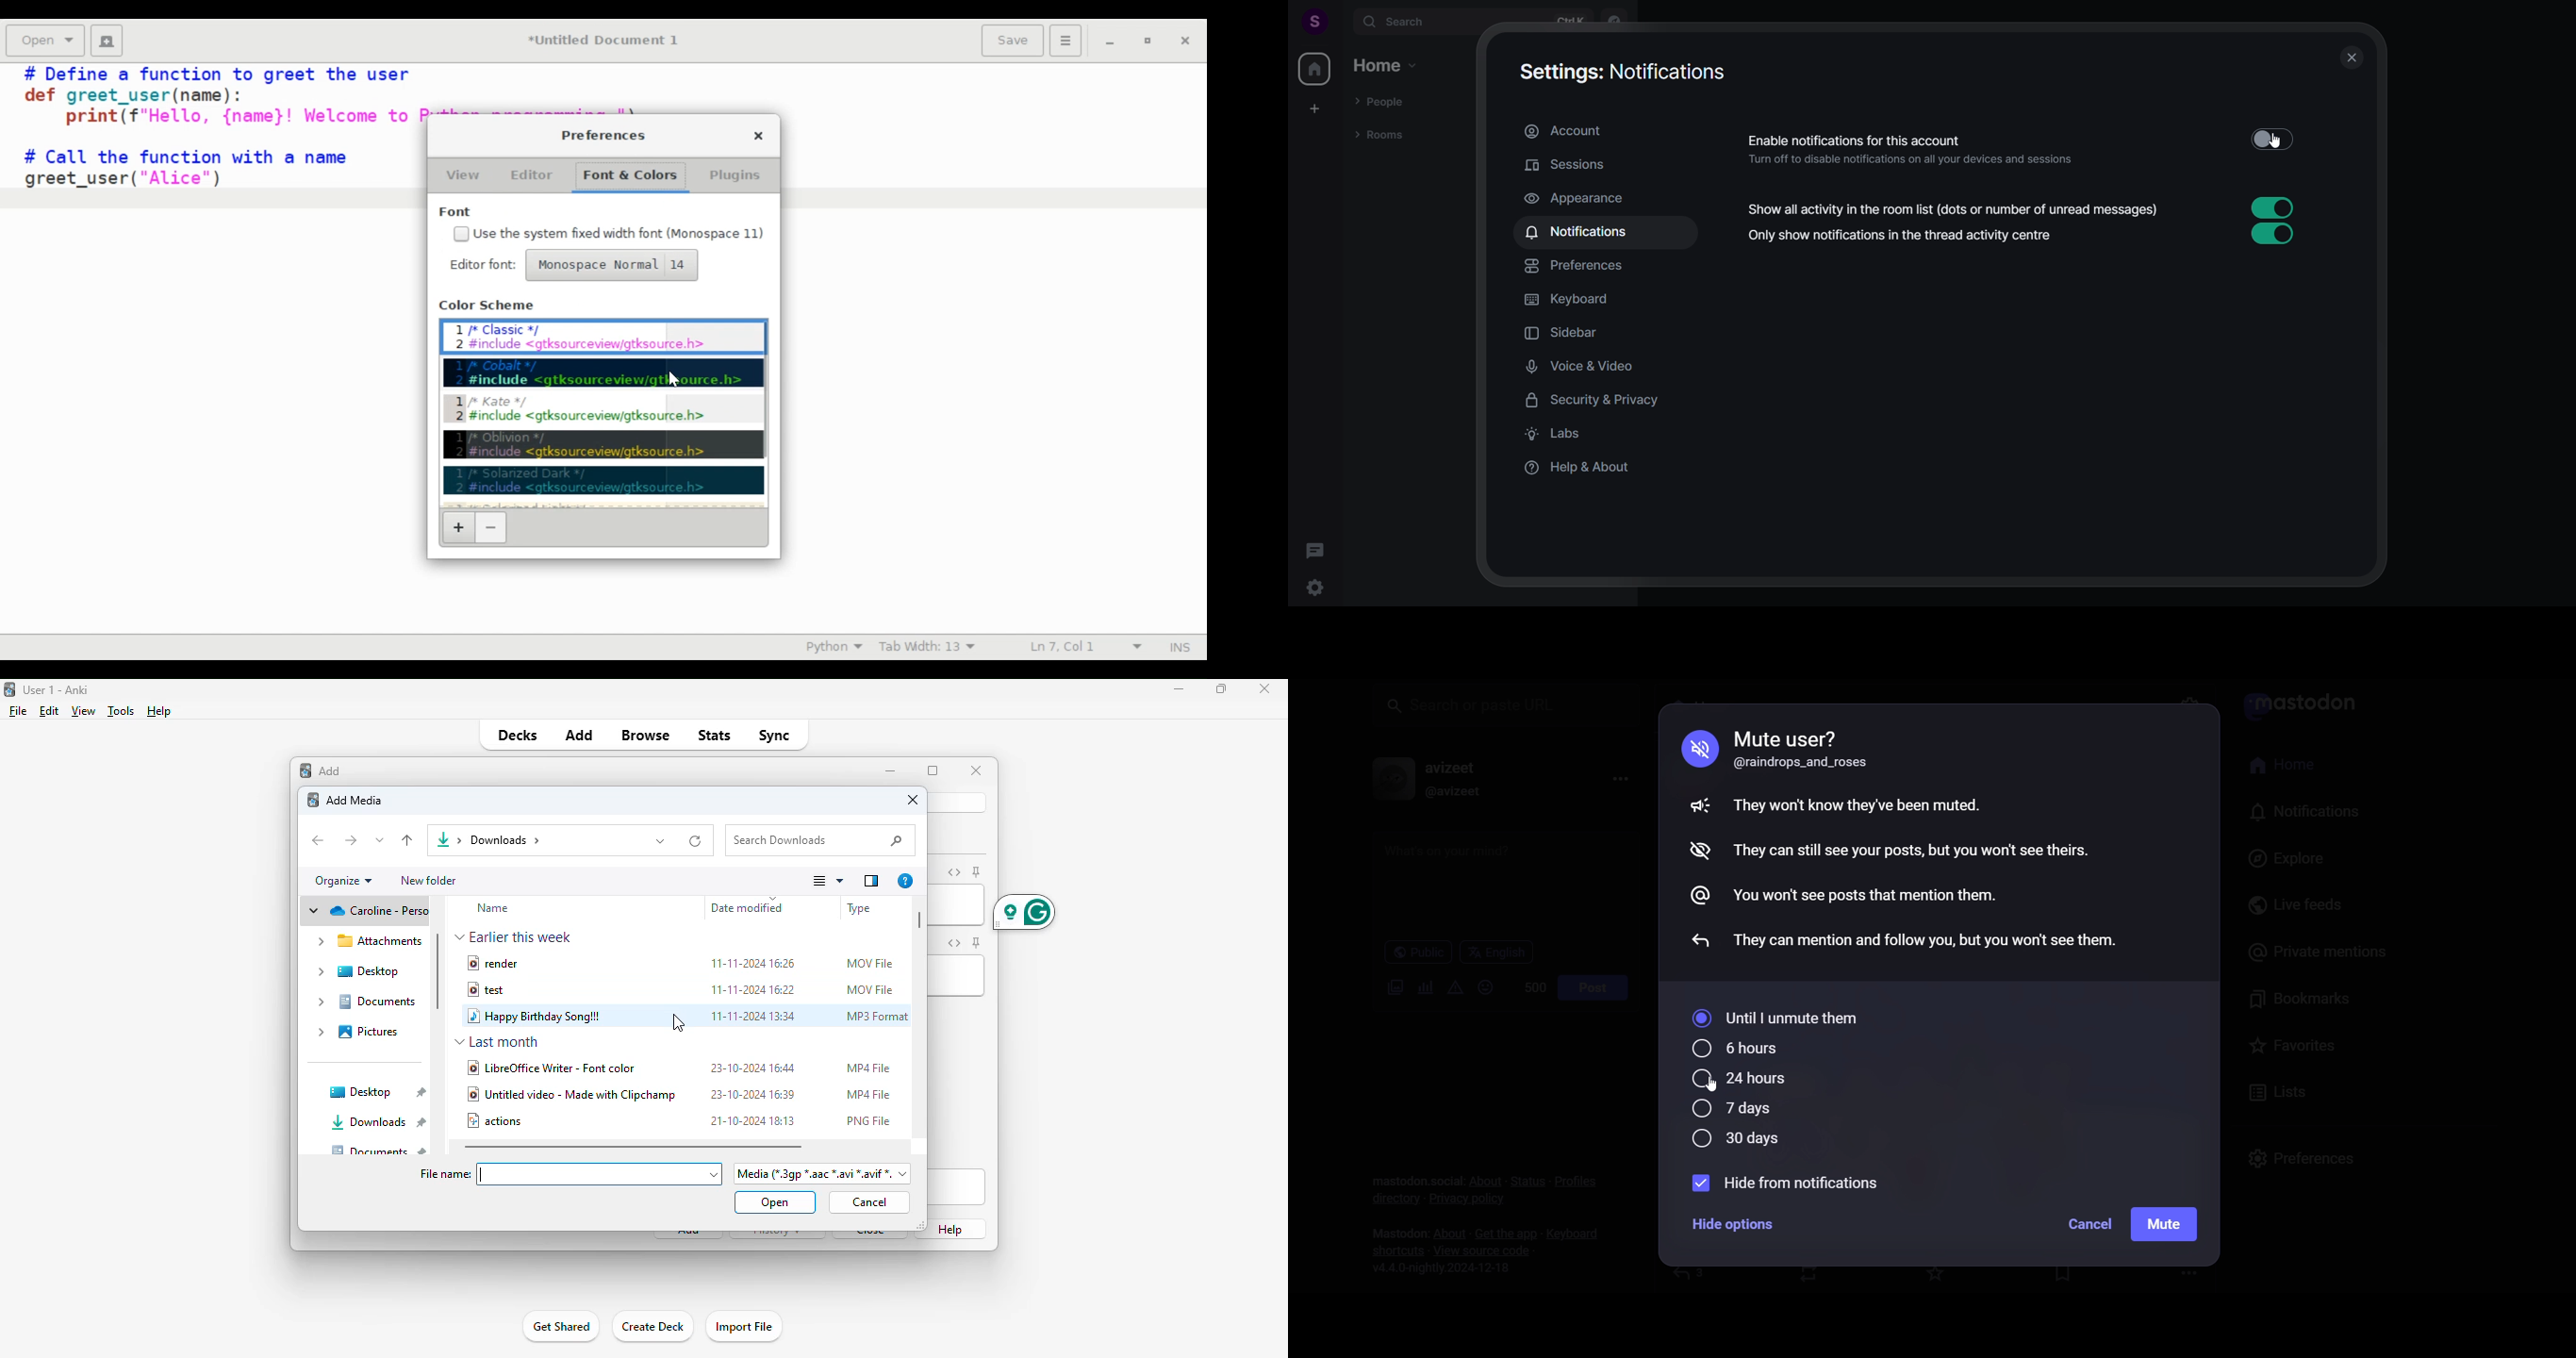  What do you see at coordinates (604, 335) in the screenshot?
I see `Classic` at bounding box center [604, 335].